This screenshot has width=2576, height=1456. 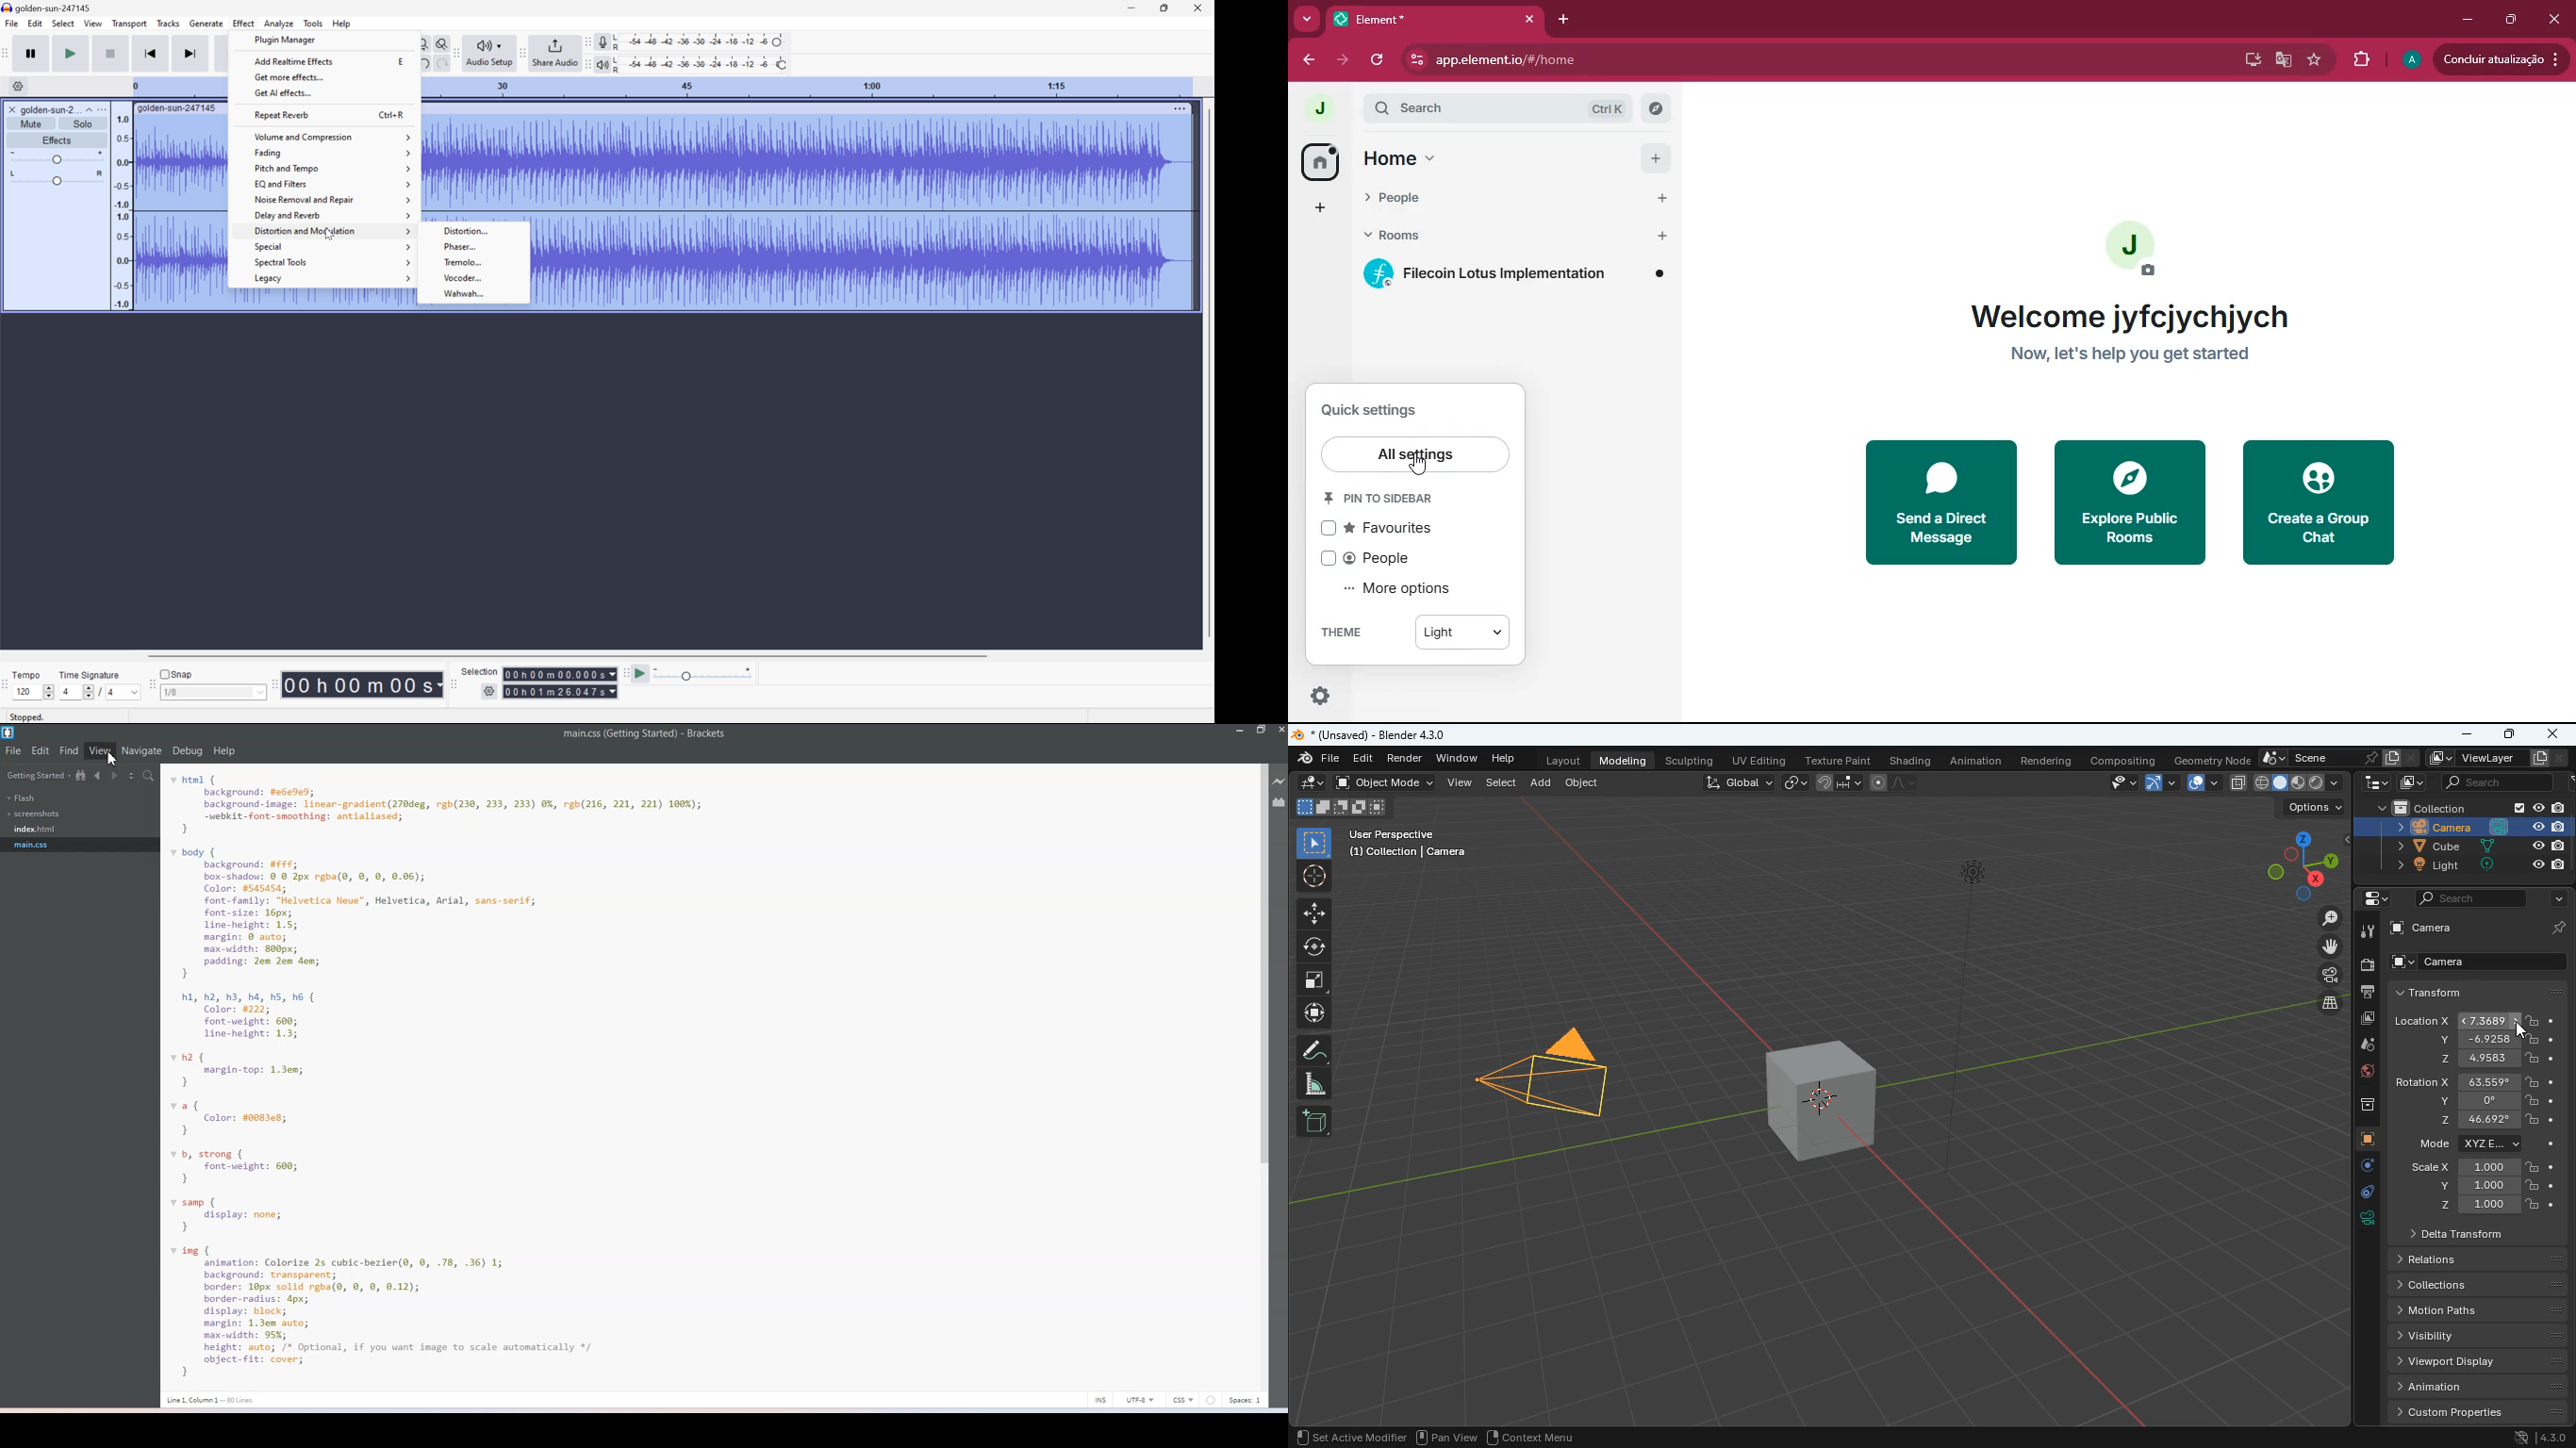 I want to click on blender, so click(x=1314, y=759).